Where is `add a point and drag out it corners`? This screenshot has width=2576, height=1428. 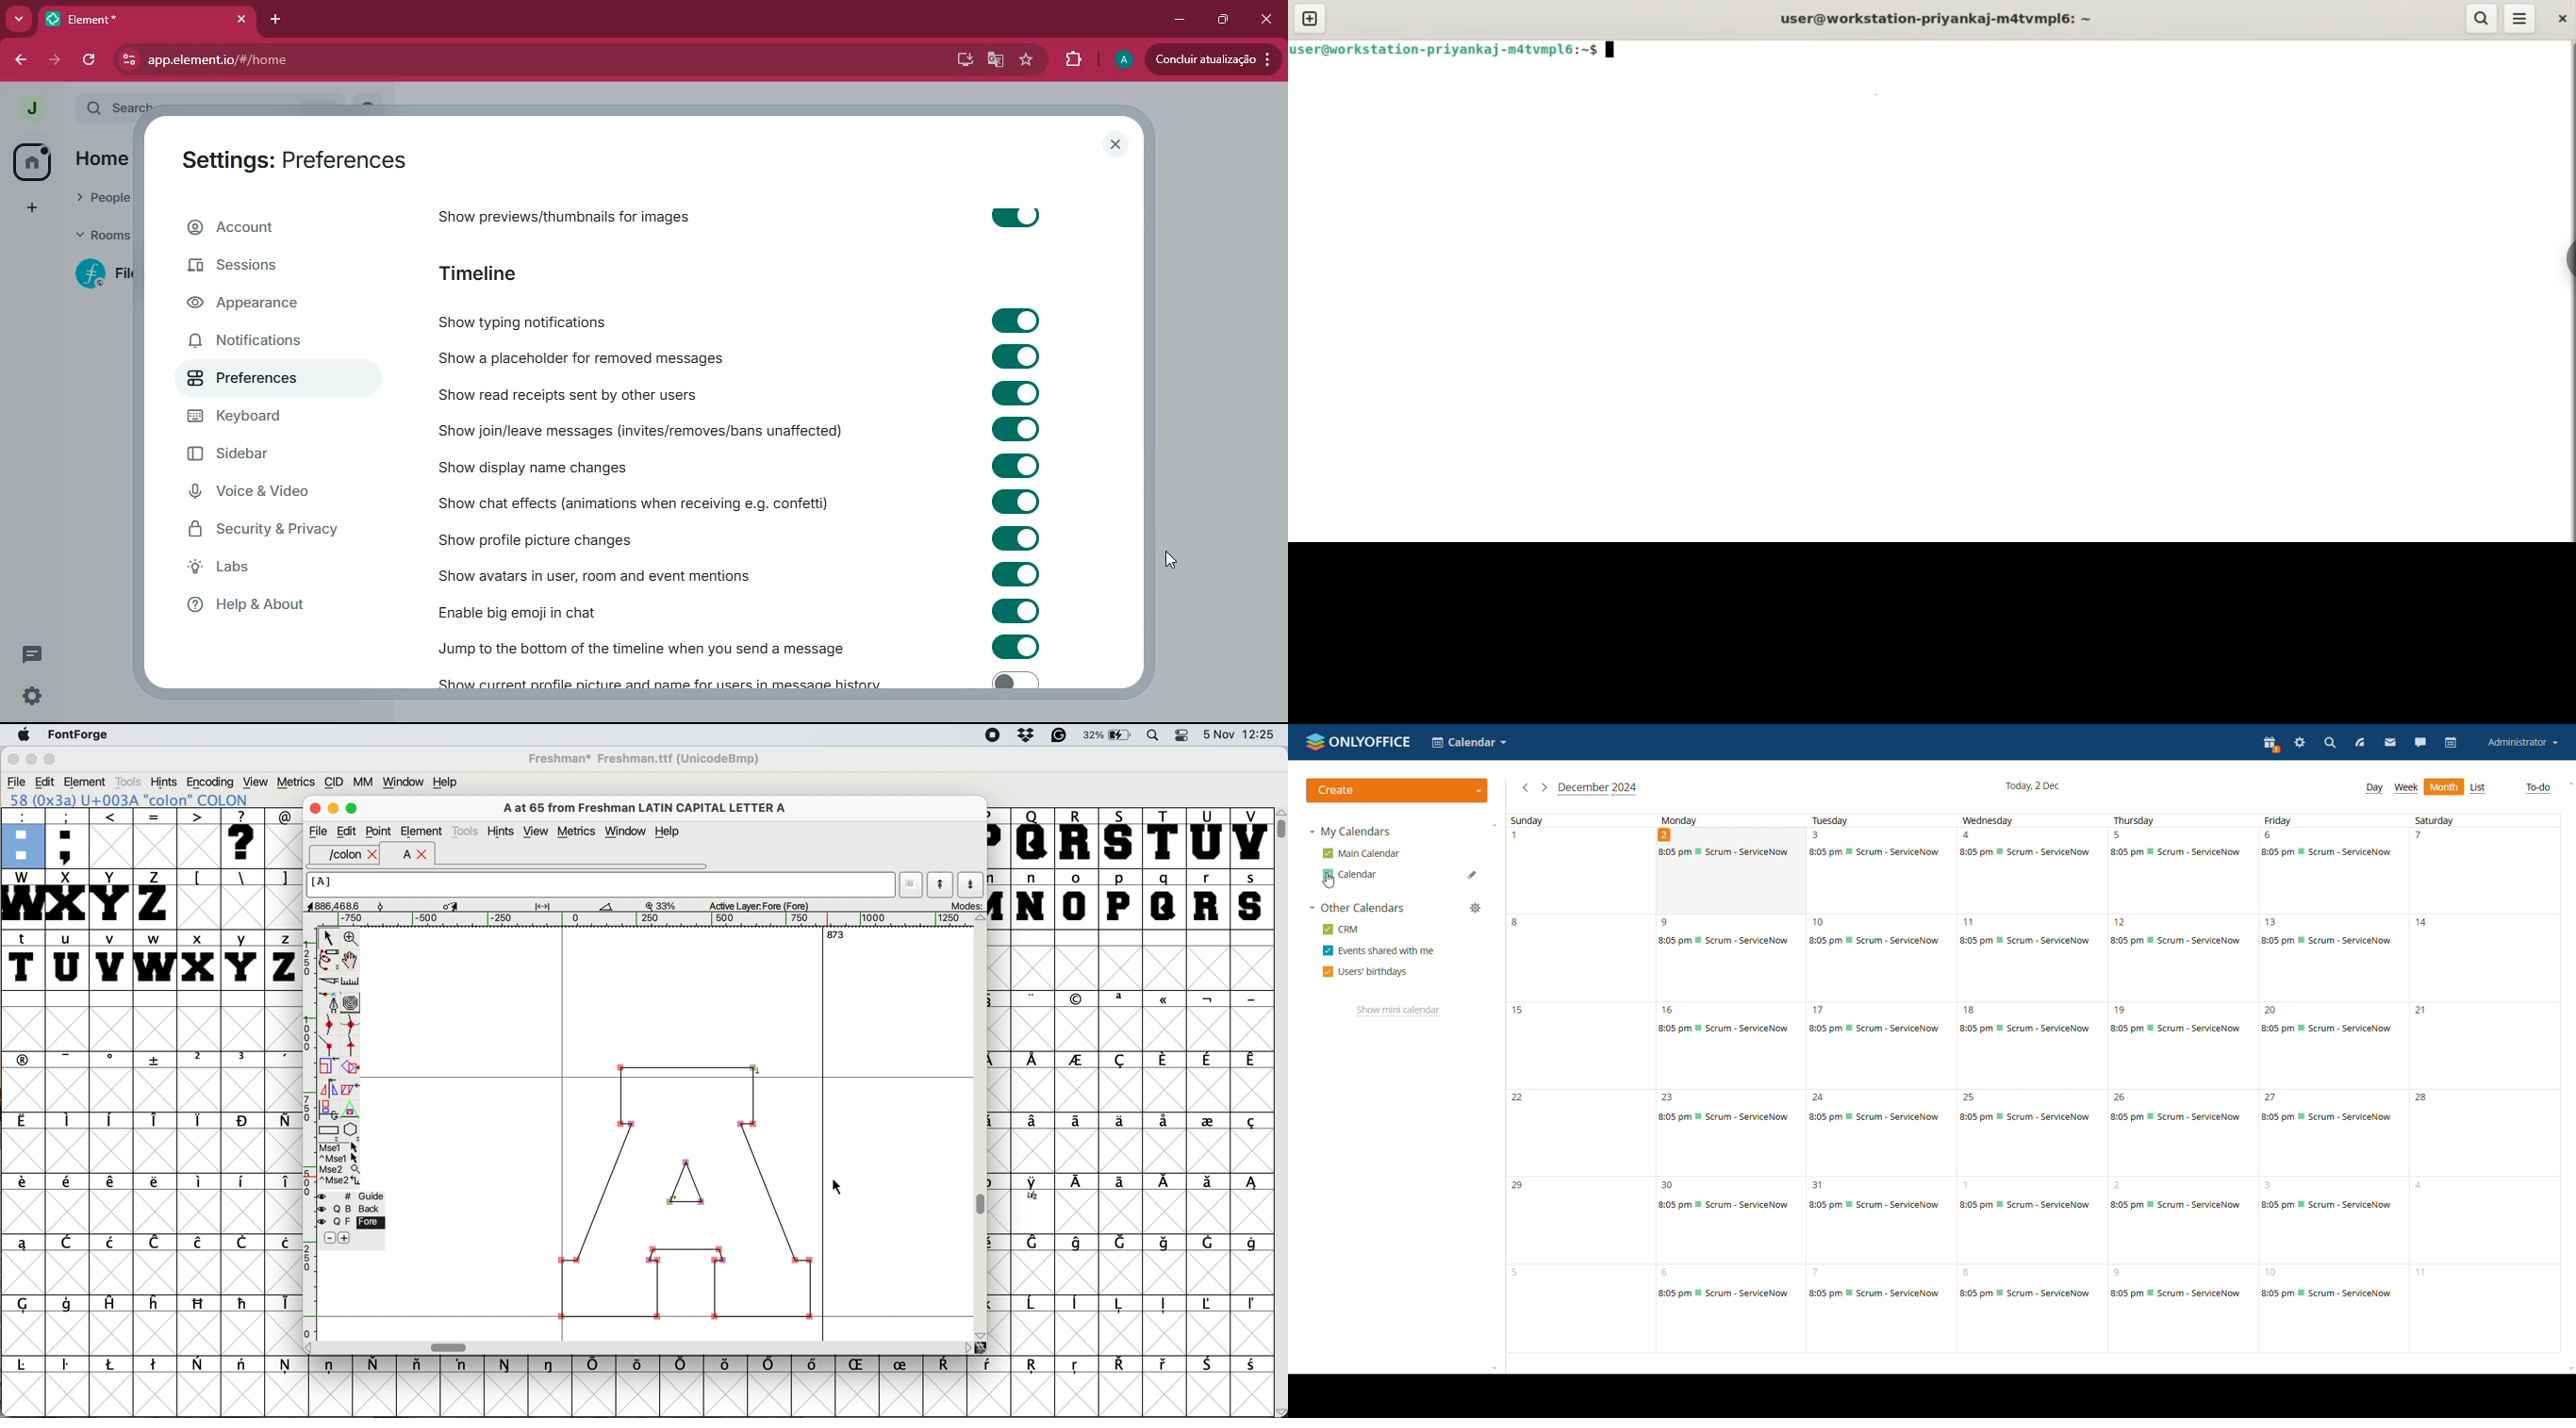 add a point and drag out it corners is located at coordinates (329, 1003).